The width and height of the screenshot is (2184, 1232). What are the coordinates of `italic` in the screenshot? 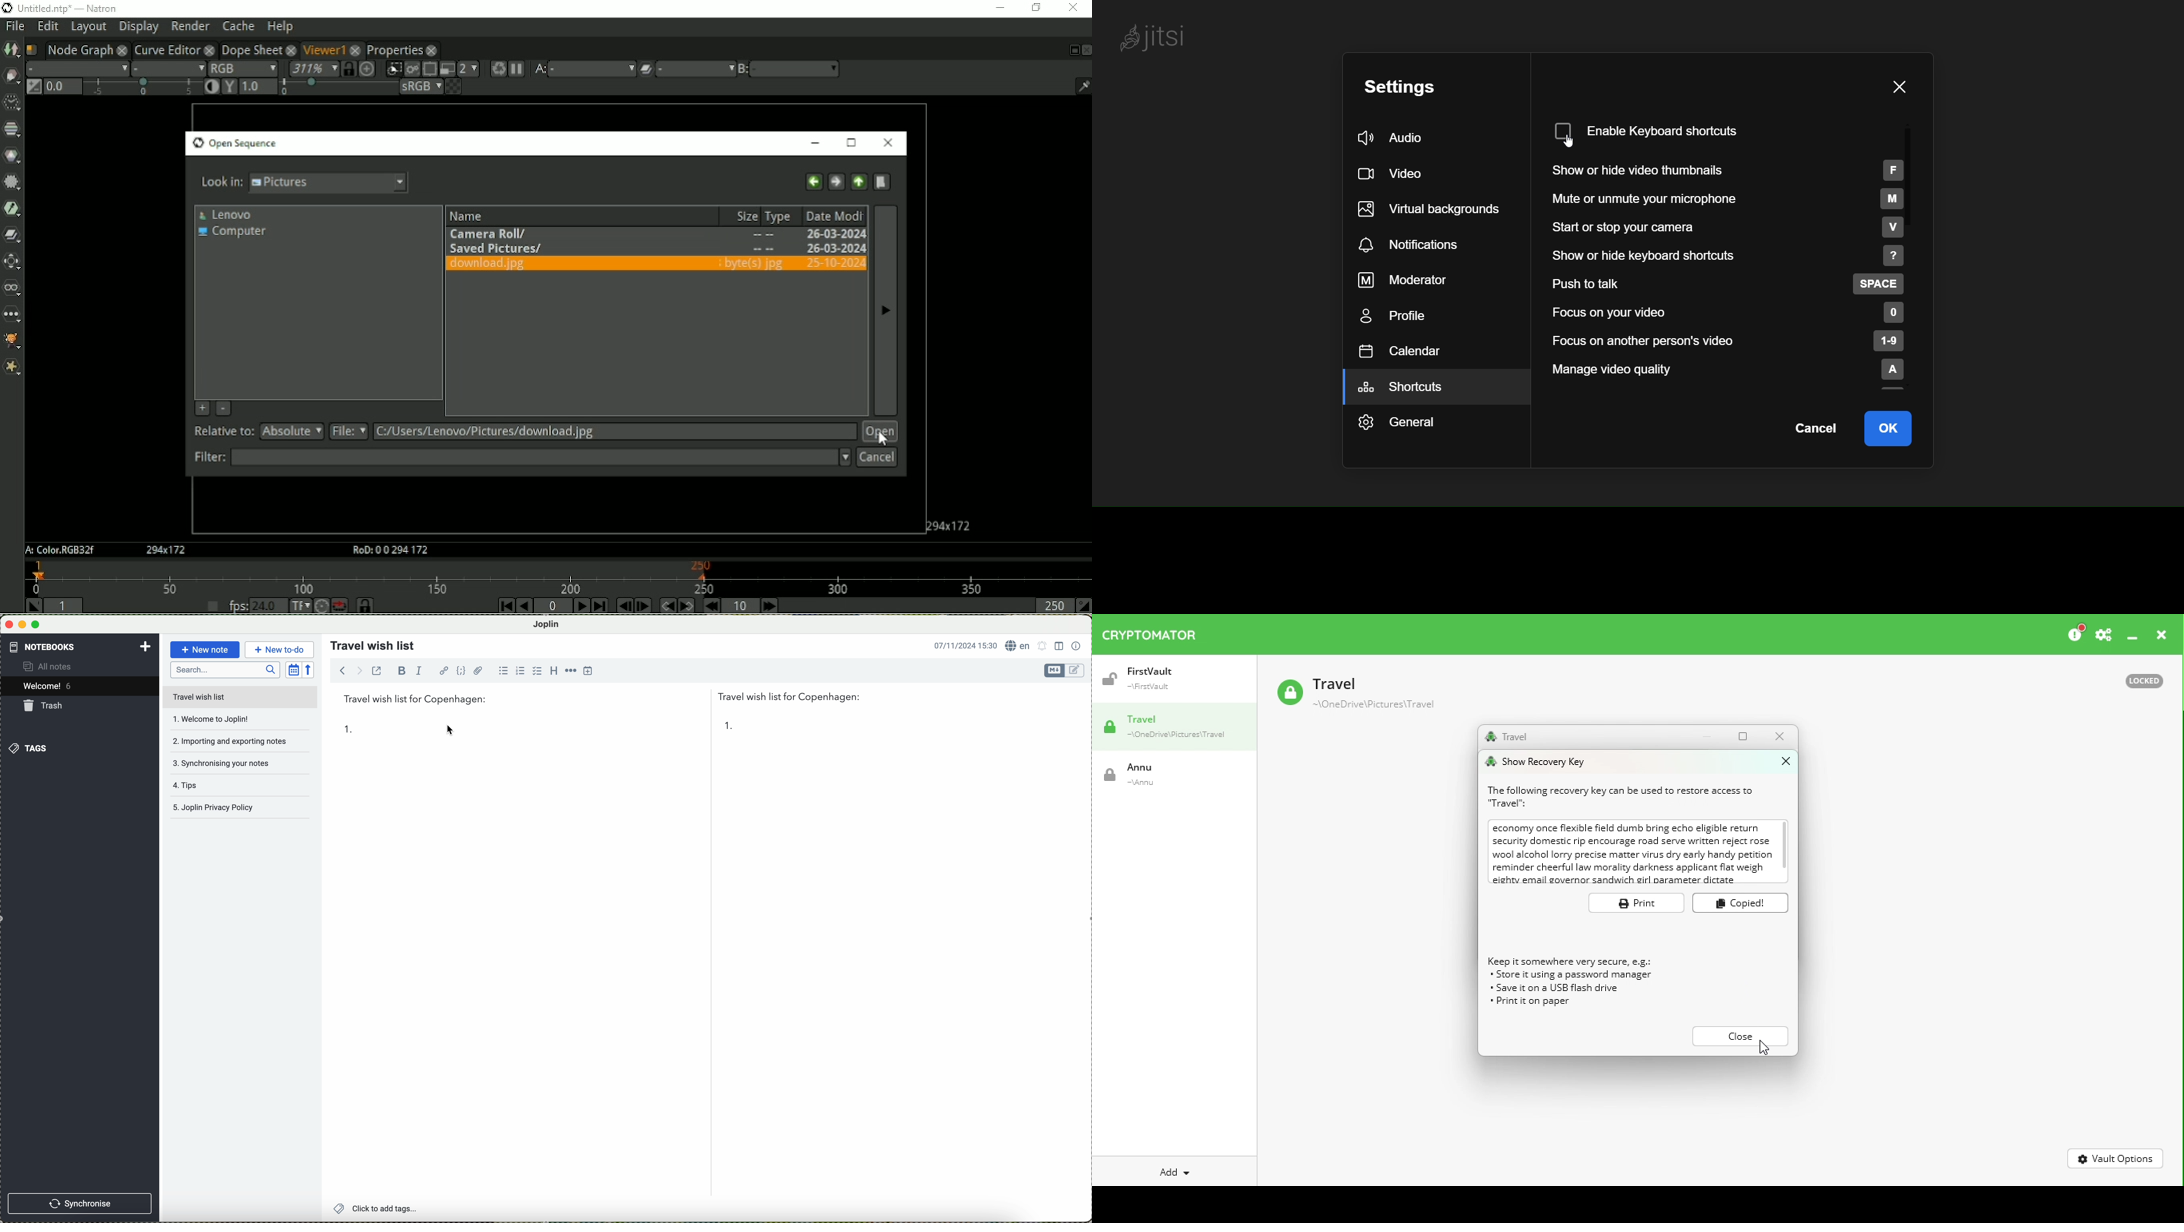 It's located at (422, 672).